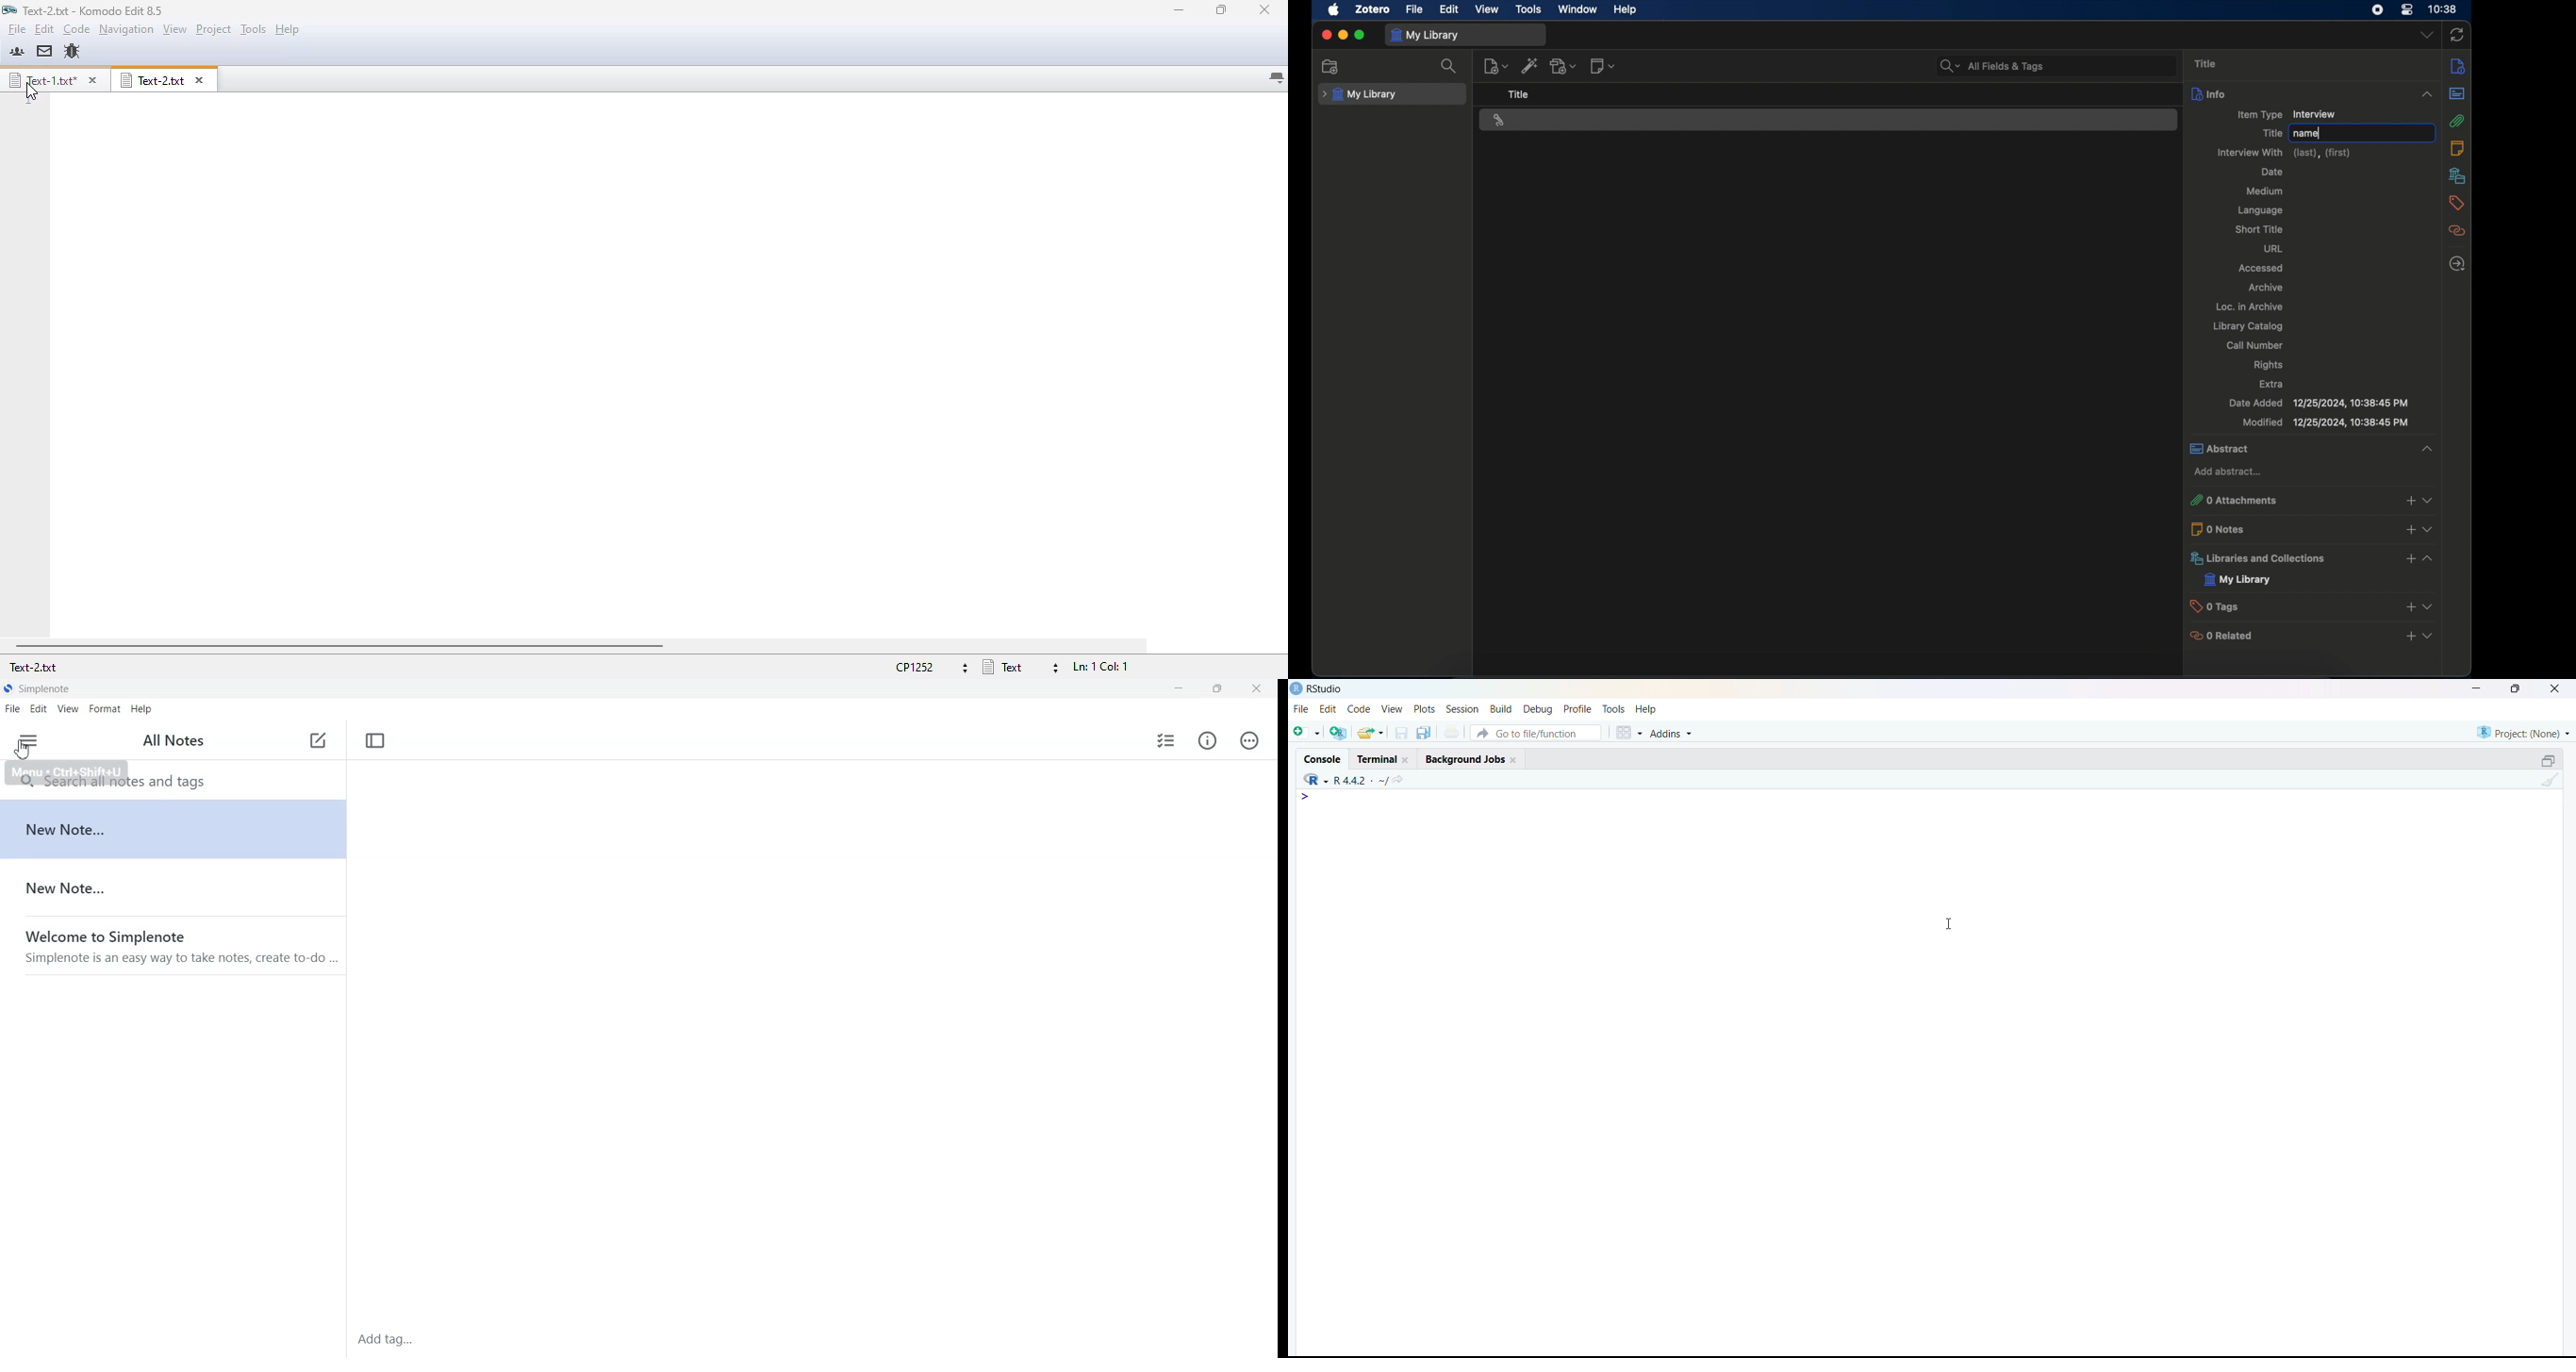  What do you see at coordinates (2238, 579) in the screenshot?
I see `my library` at bounding box center [2238, 579].